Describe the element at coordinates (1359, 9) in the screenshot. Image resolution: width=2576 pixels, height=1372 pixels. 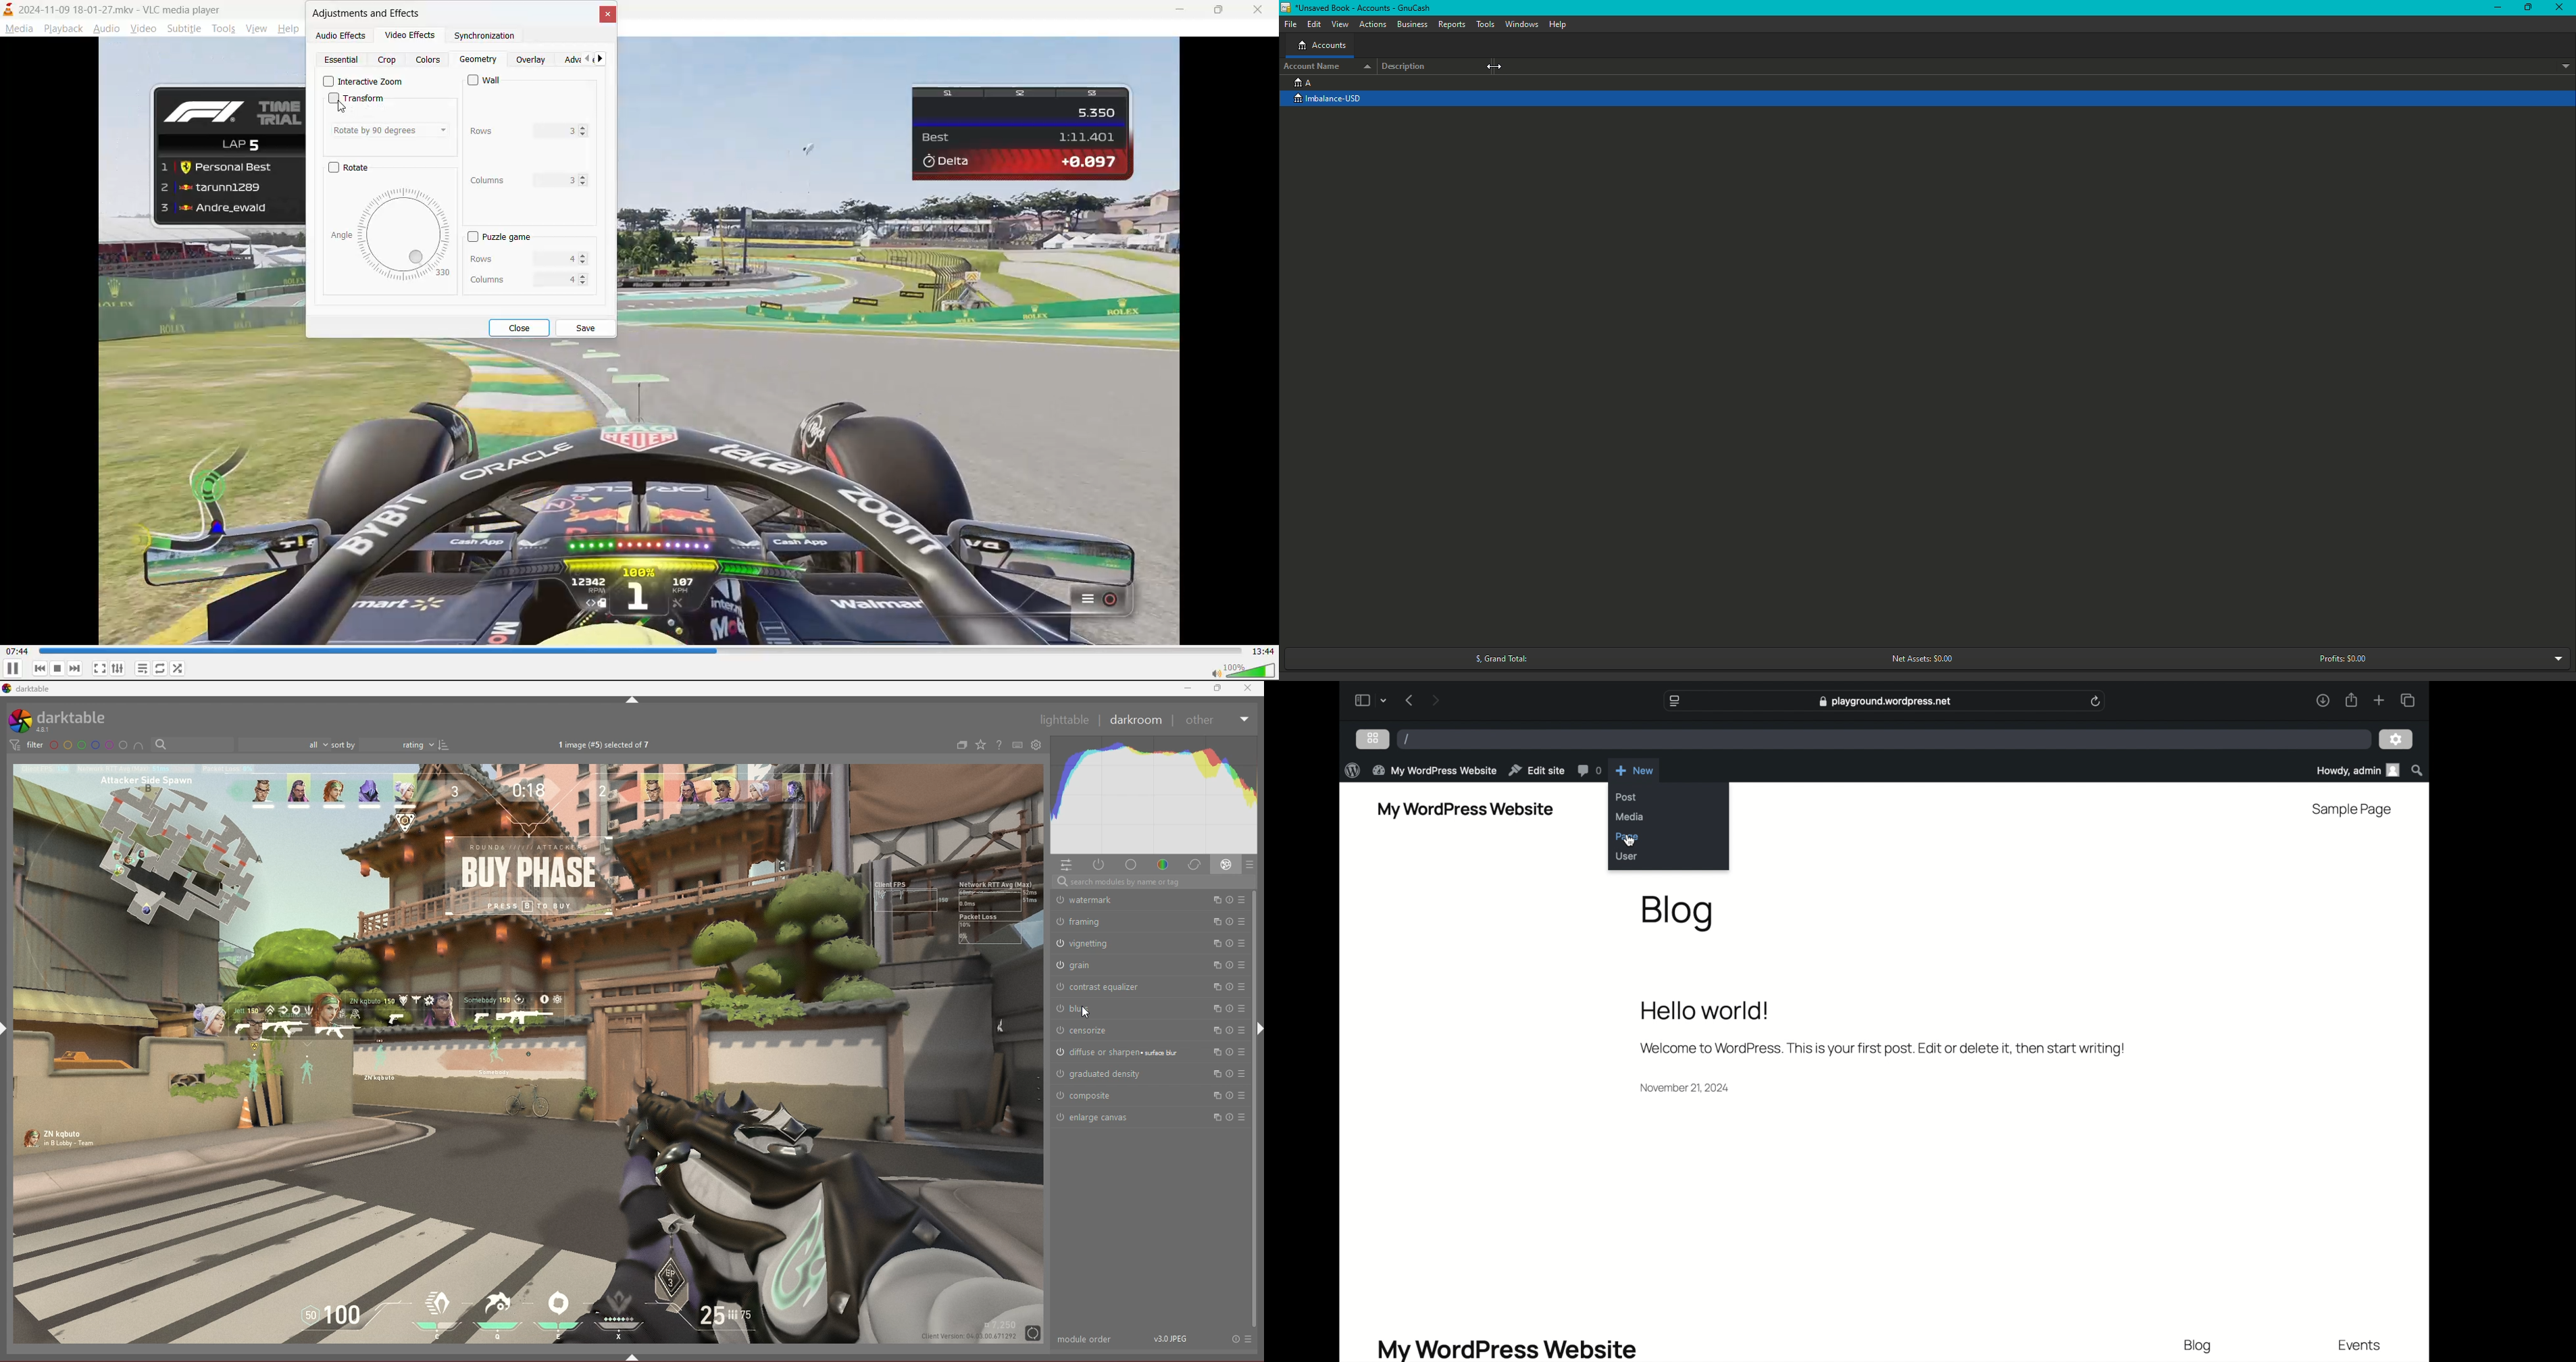
I see `GnuCash` at that location.